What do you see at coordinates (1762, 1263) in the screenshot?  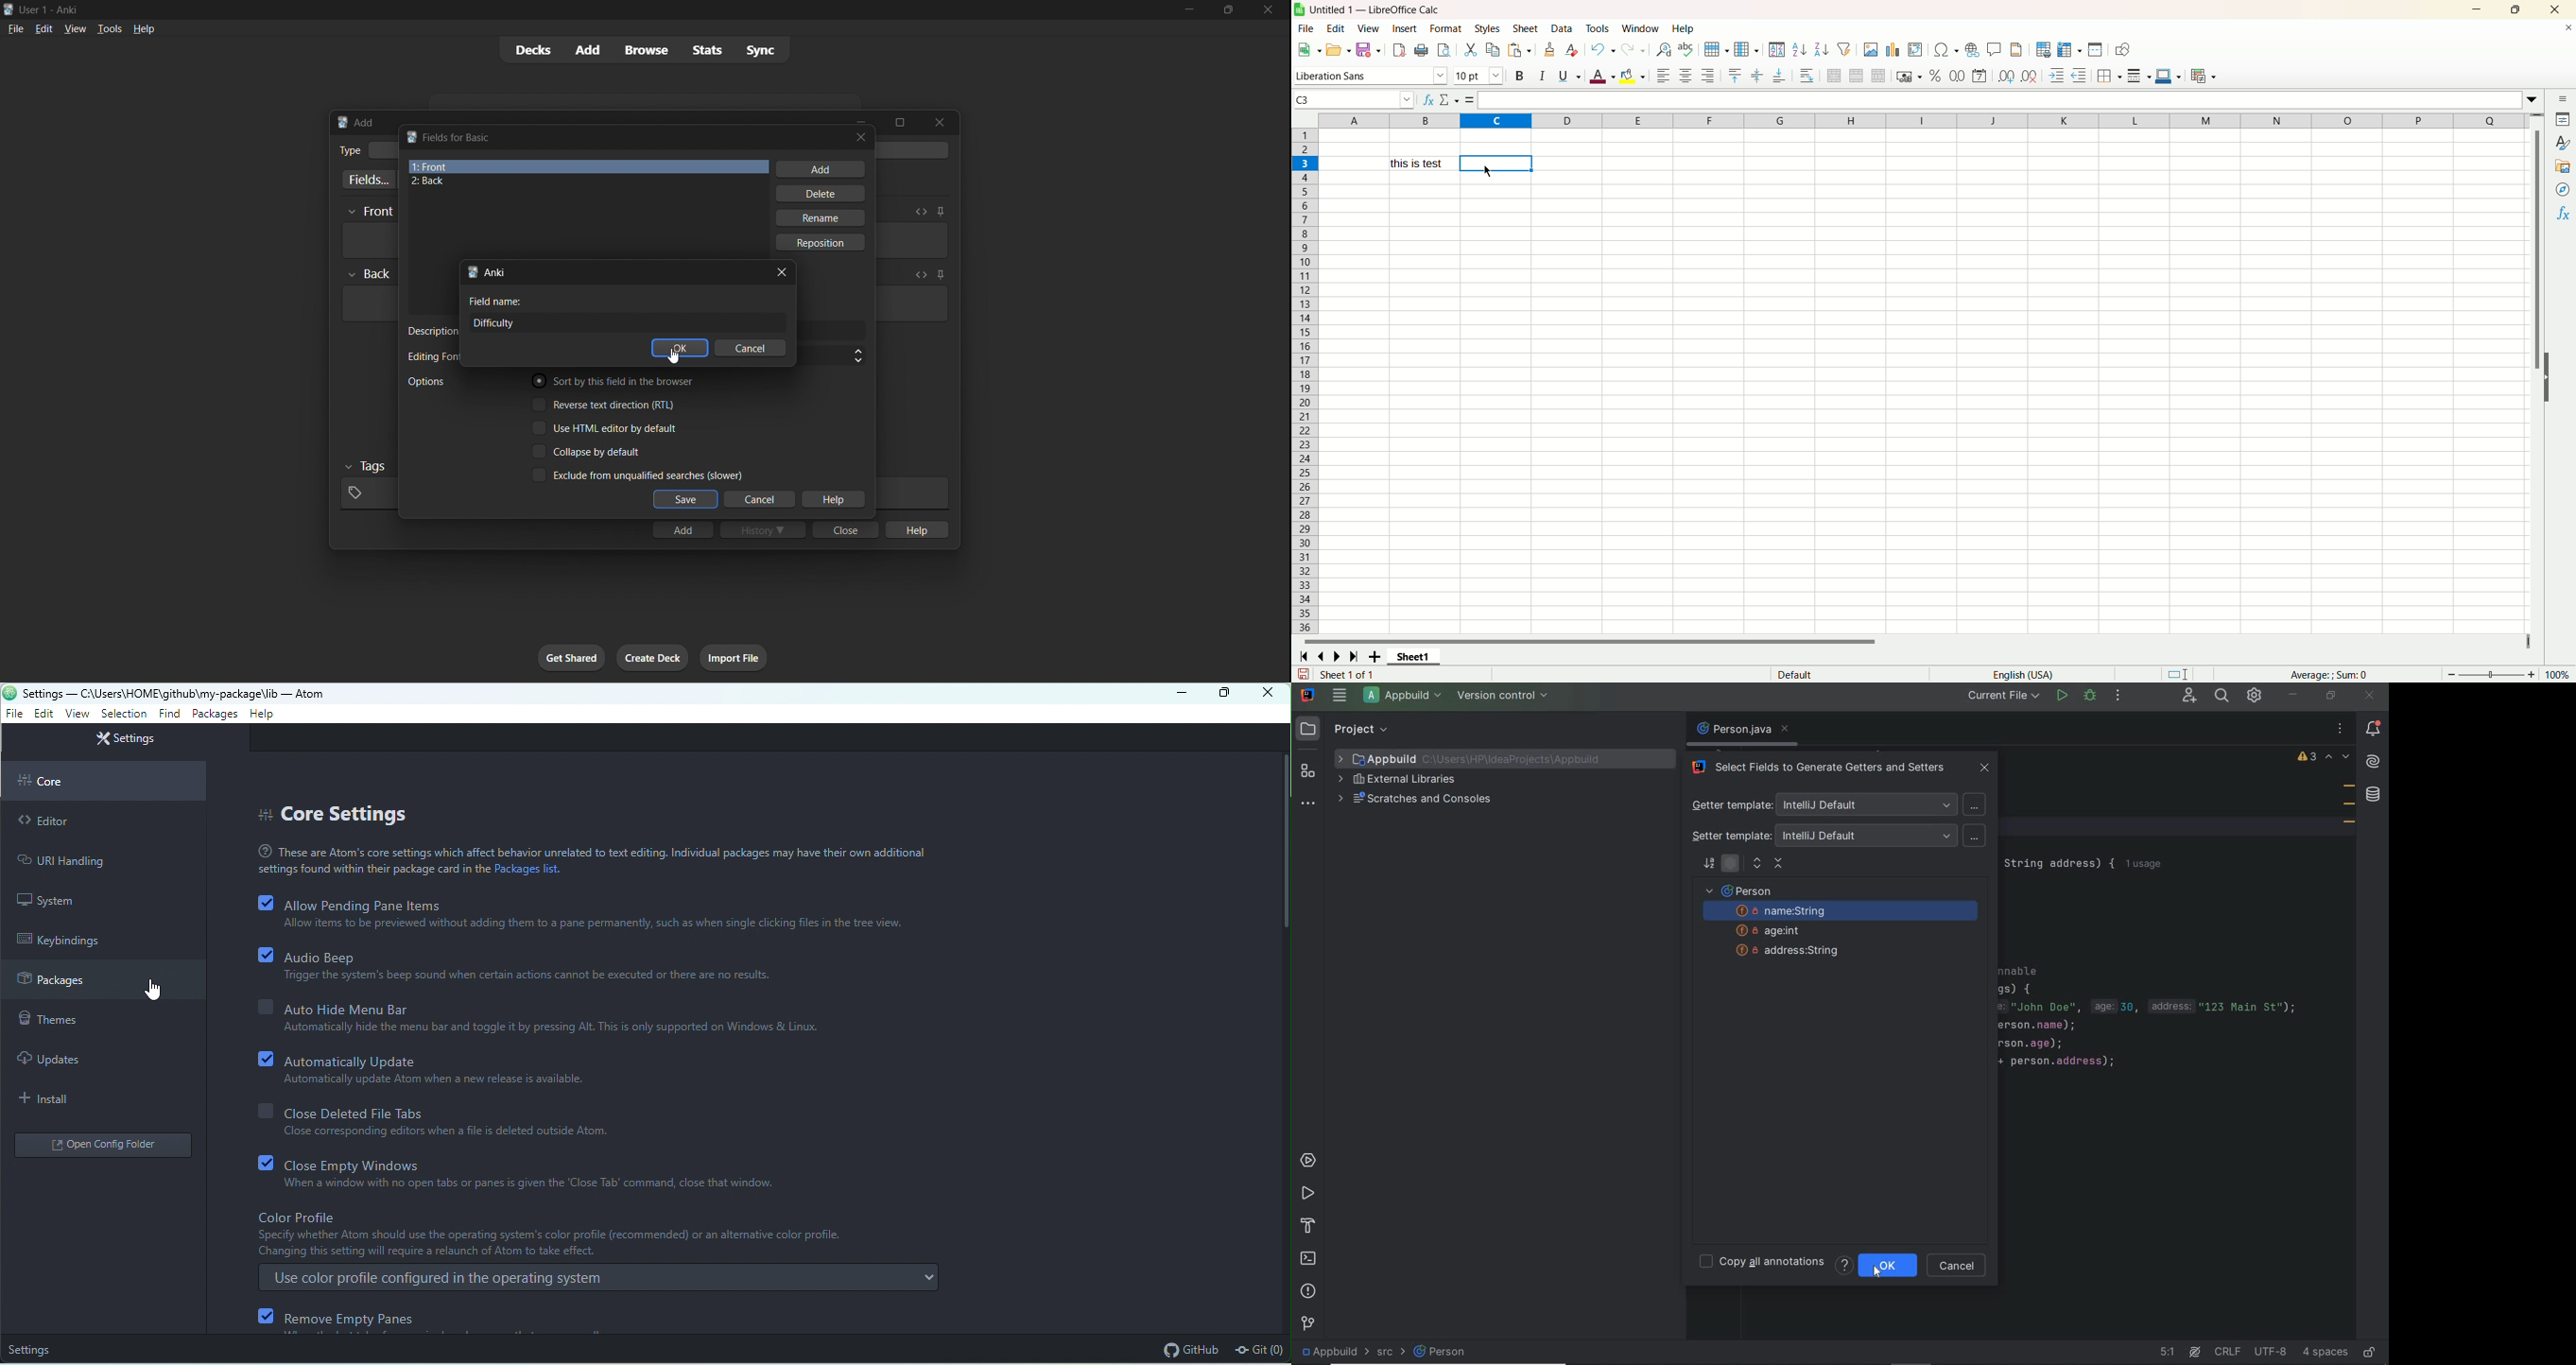 I see `copy all annotations` at bounding box center [1762, 1263].